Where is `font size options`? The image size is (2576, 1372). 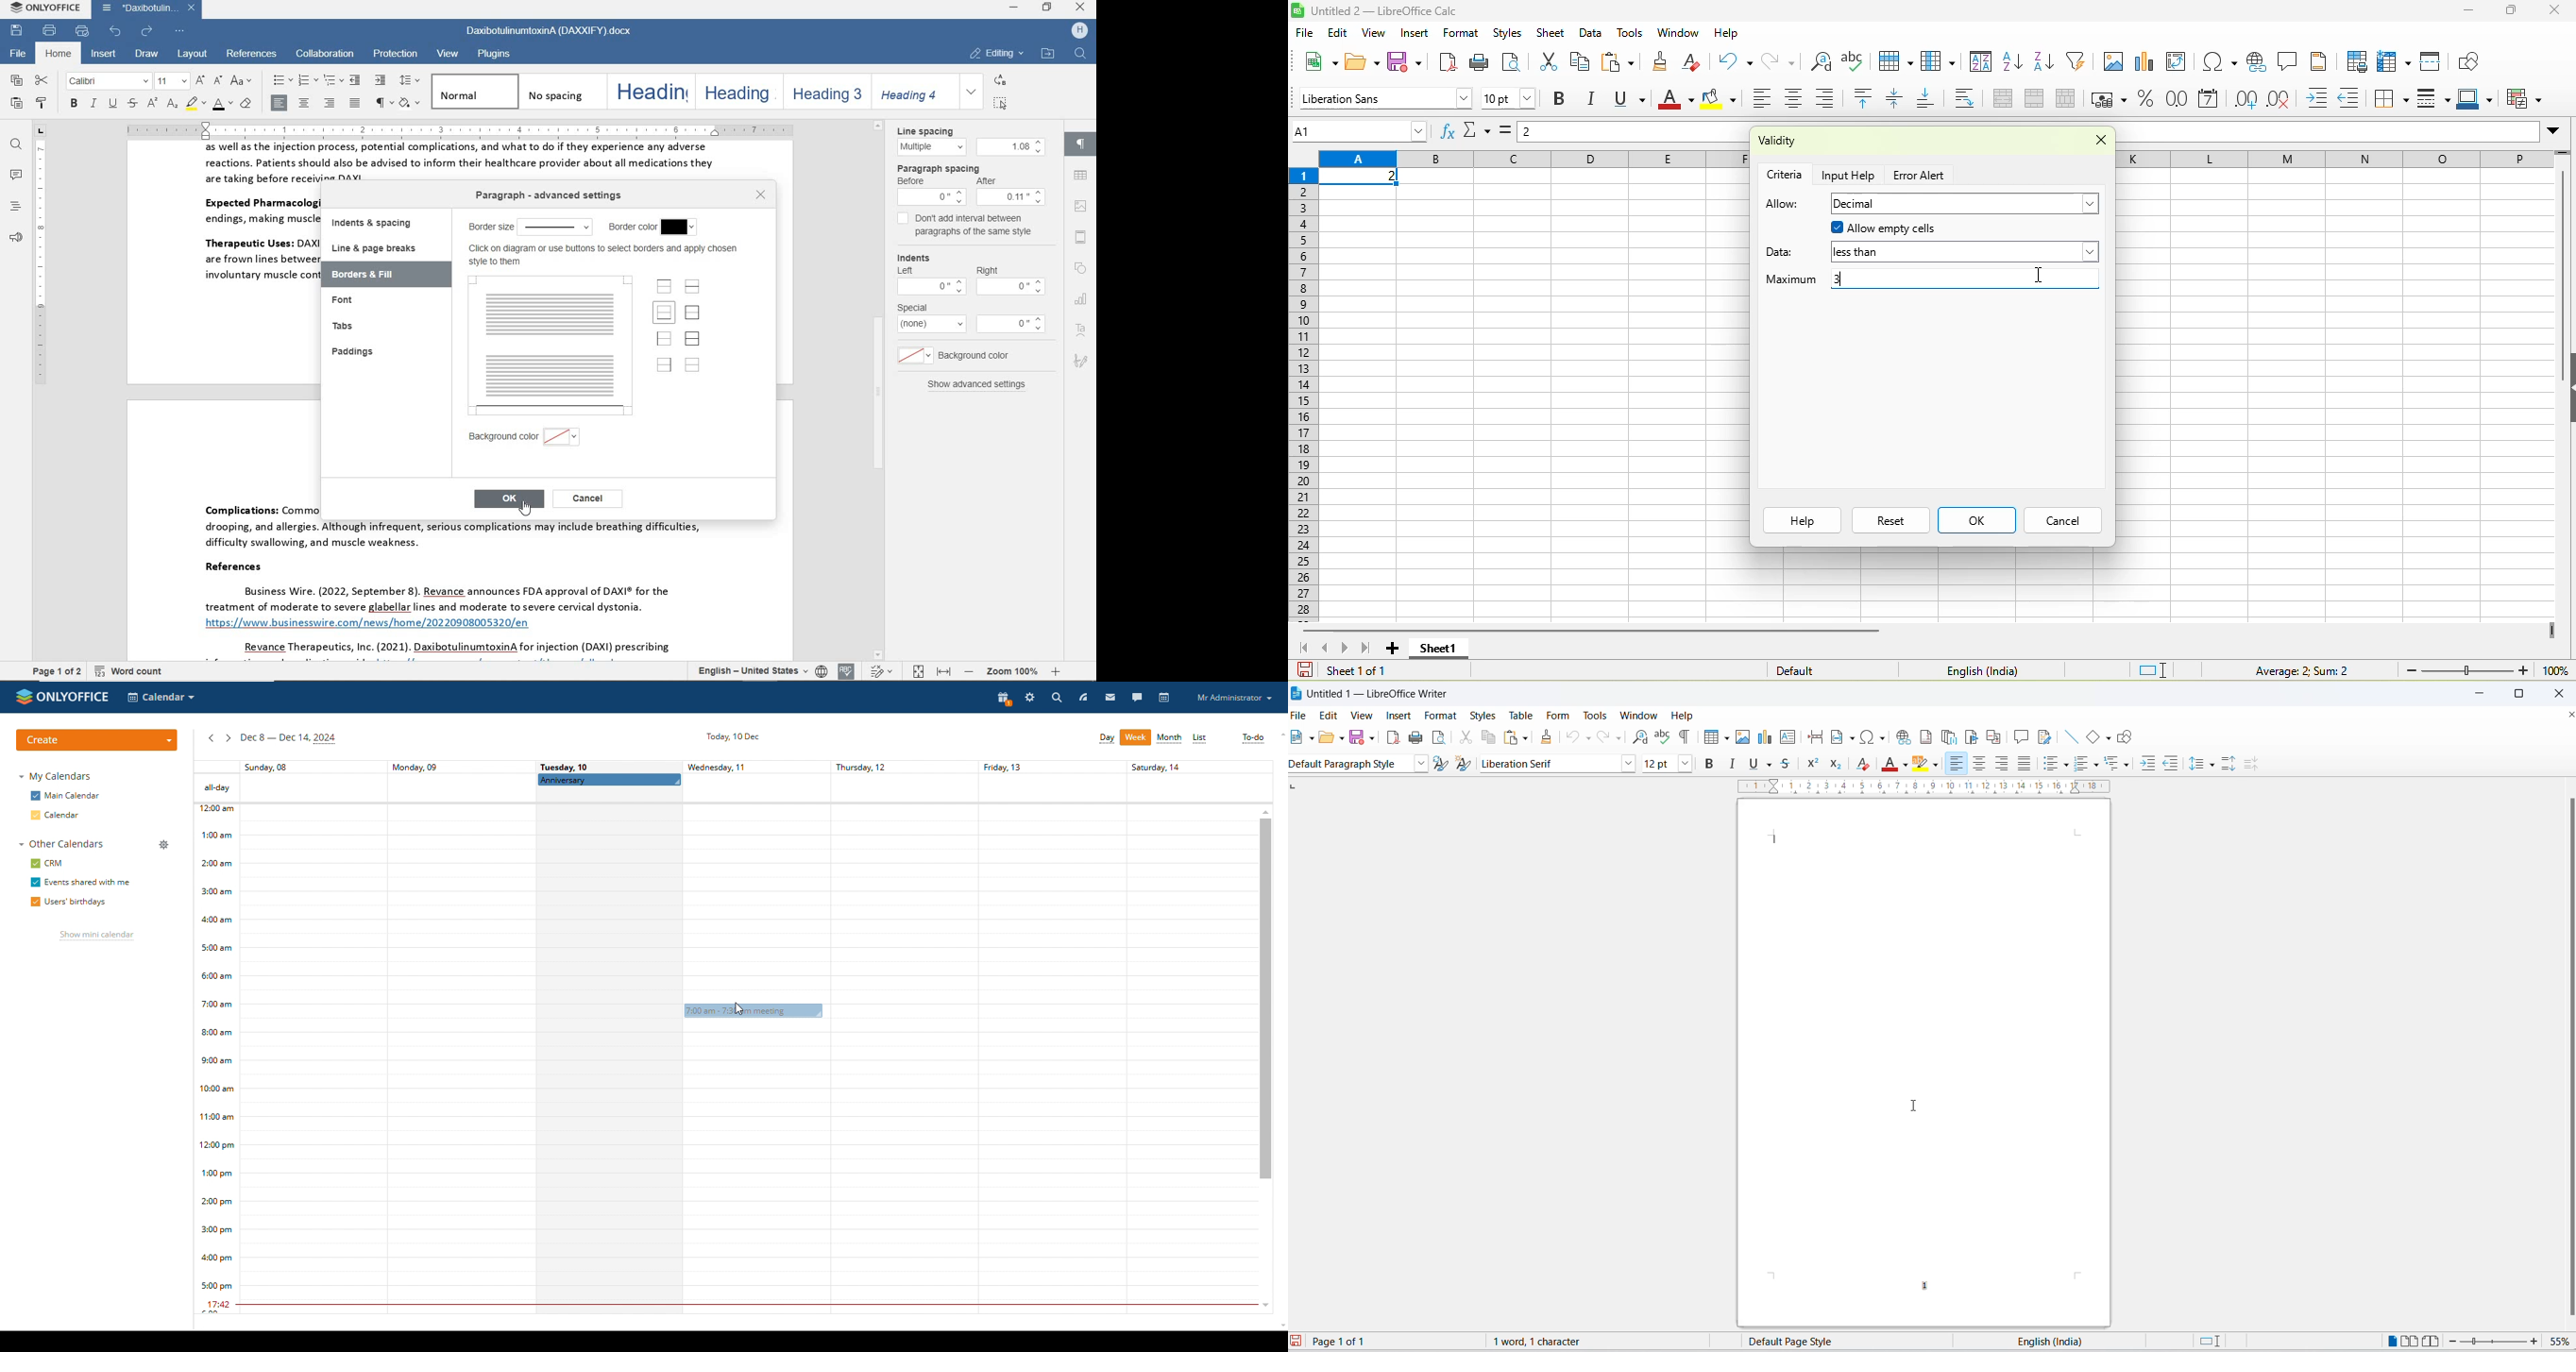 font size options is located at coordinates (1685, 763).